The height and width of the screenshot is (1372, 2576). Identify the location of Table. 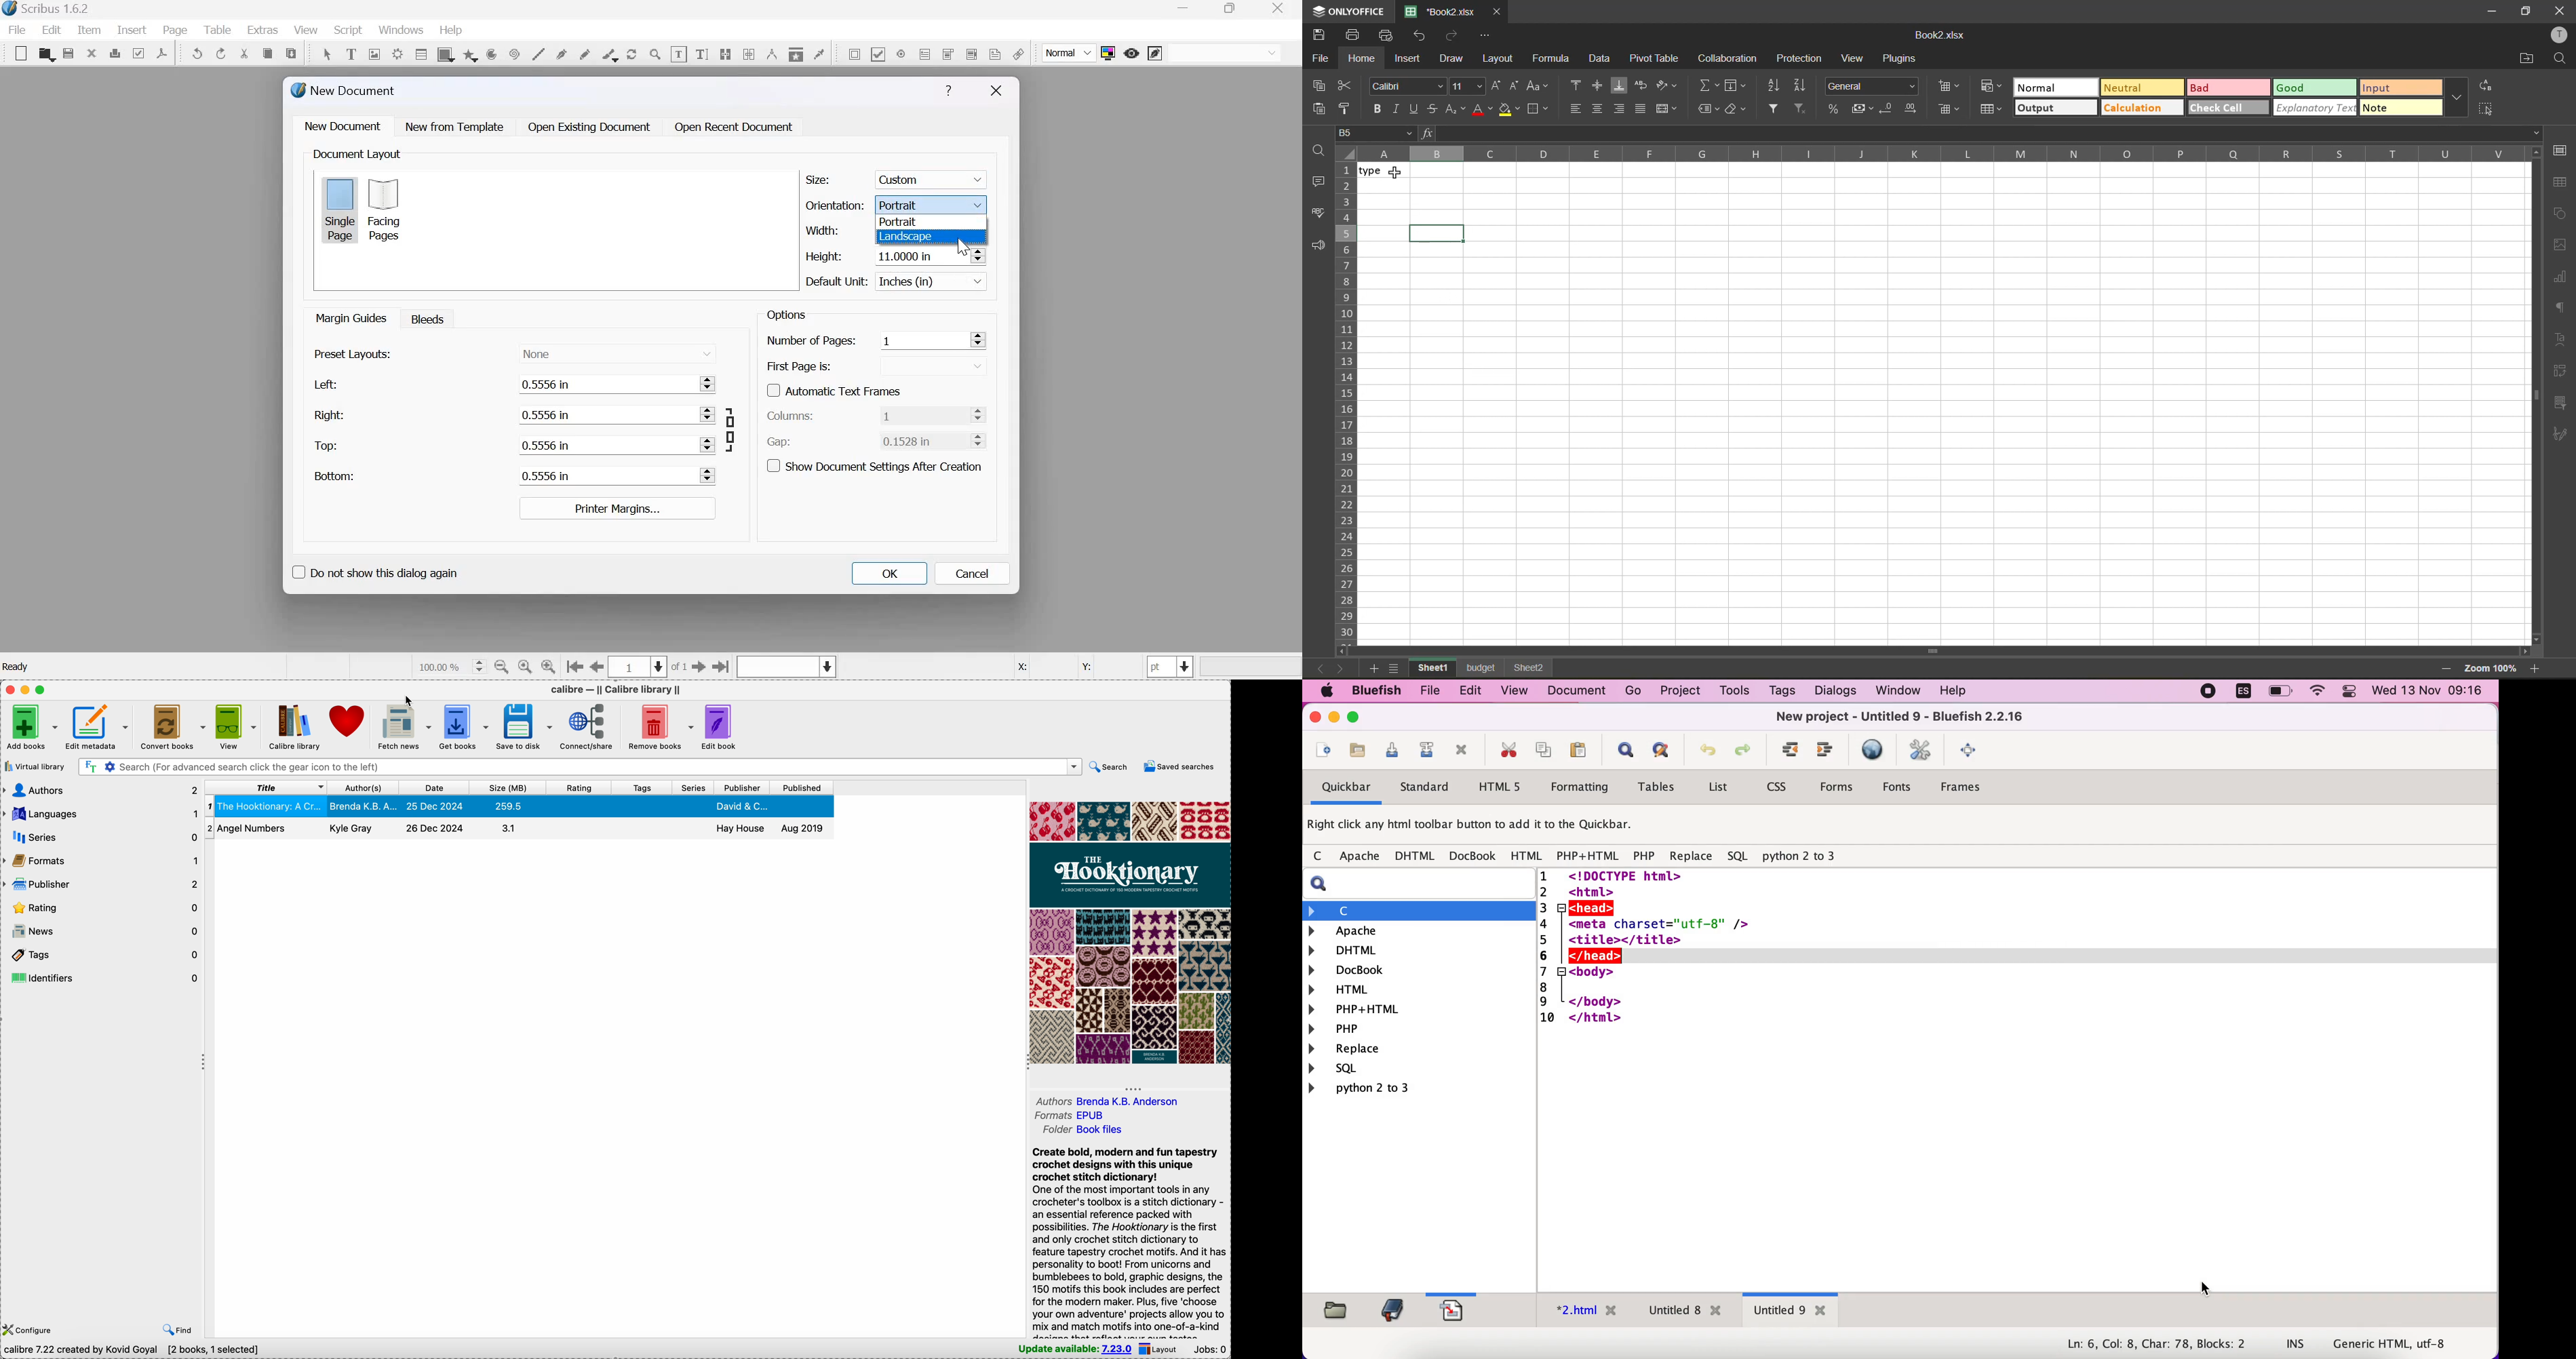
(219, 30).